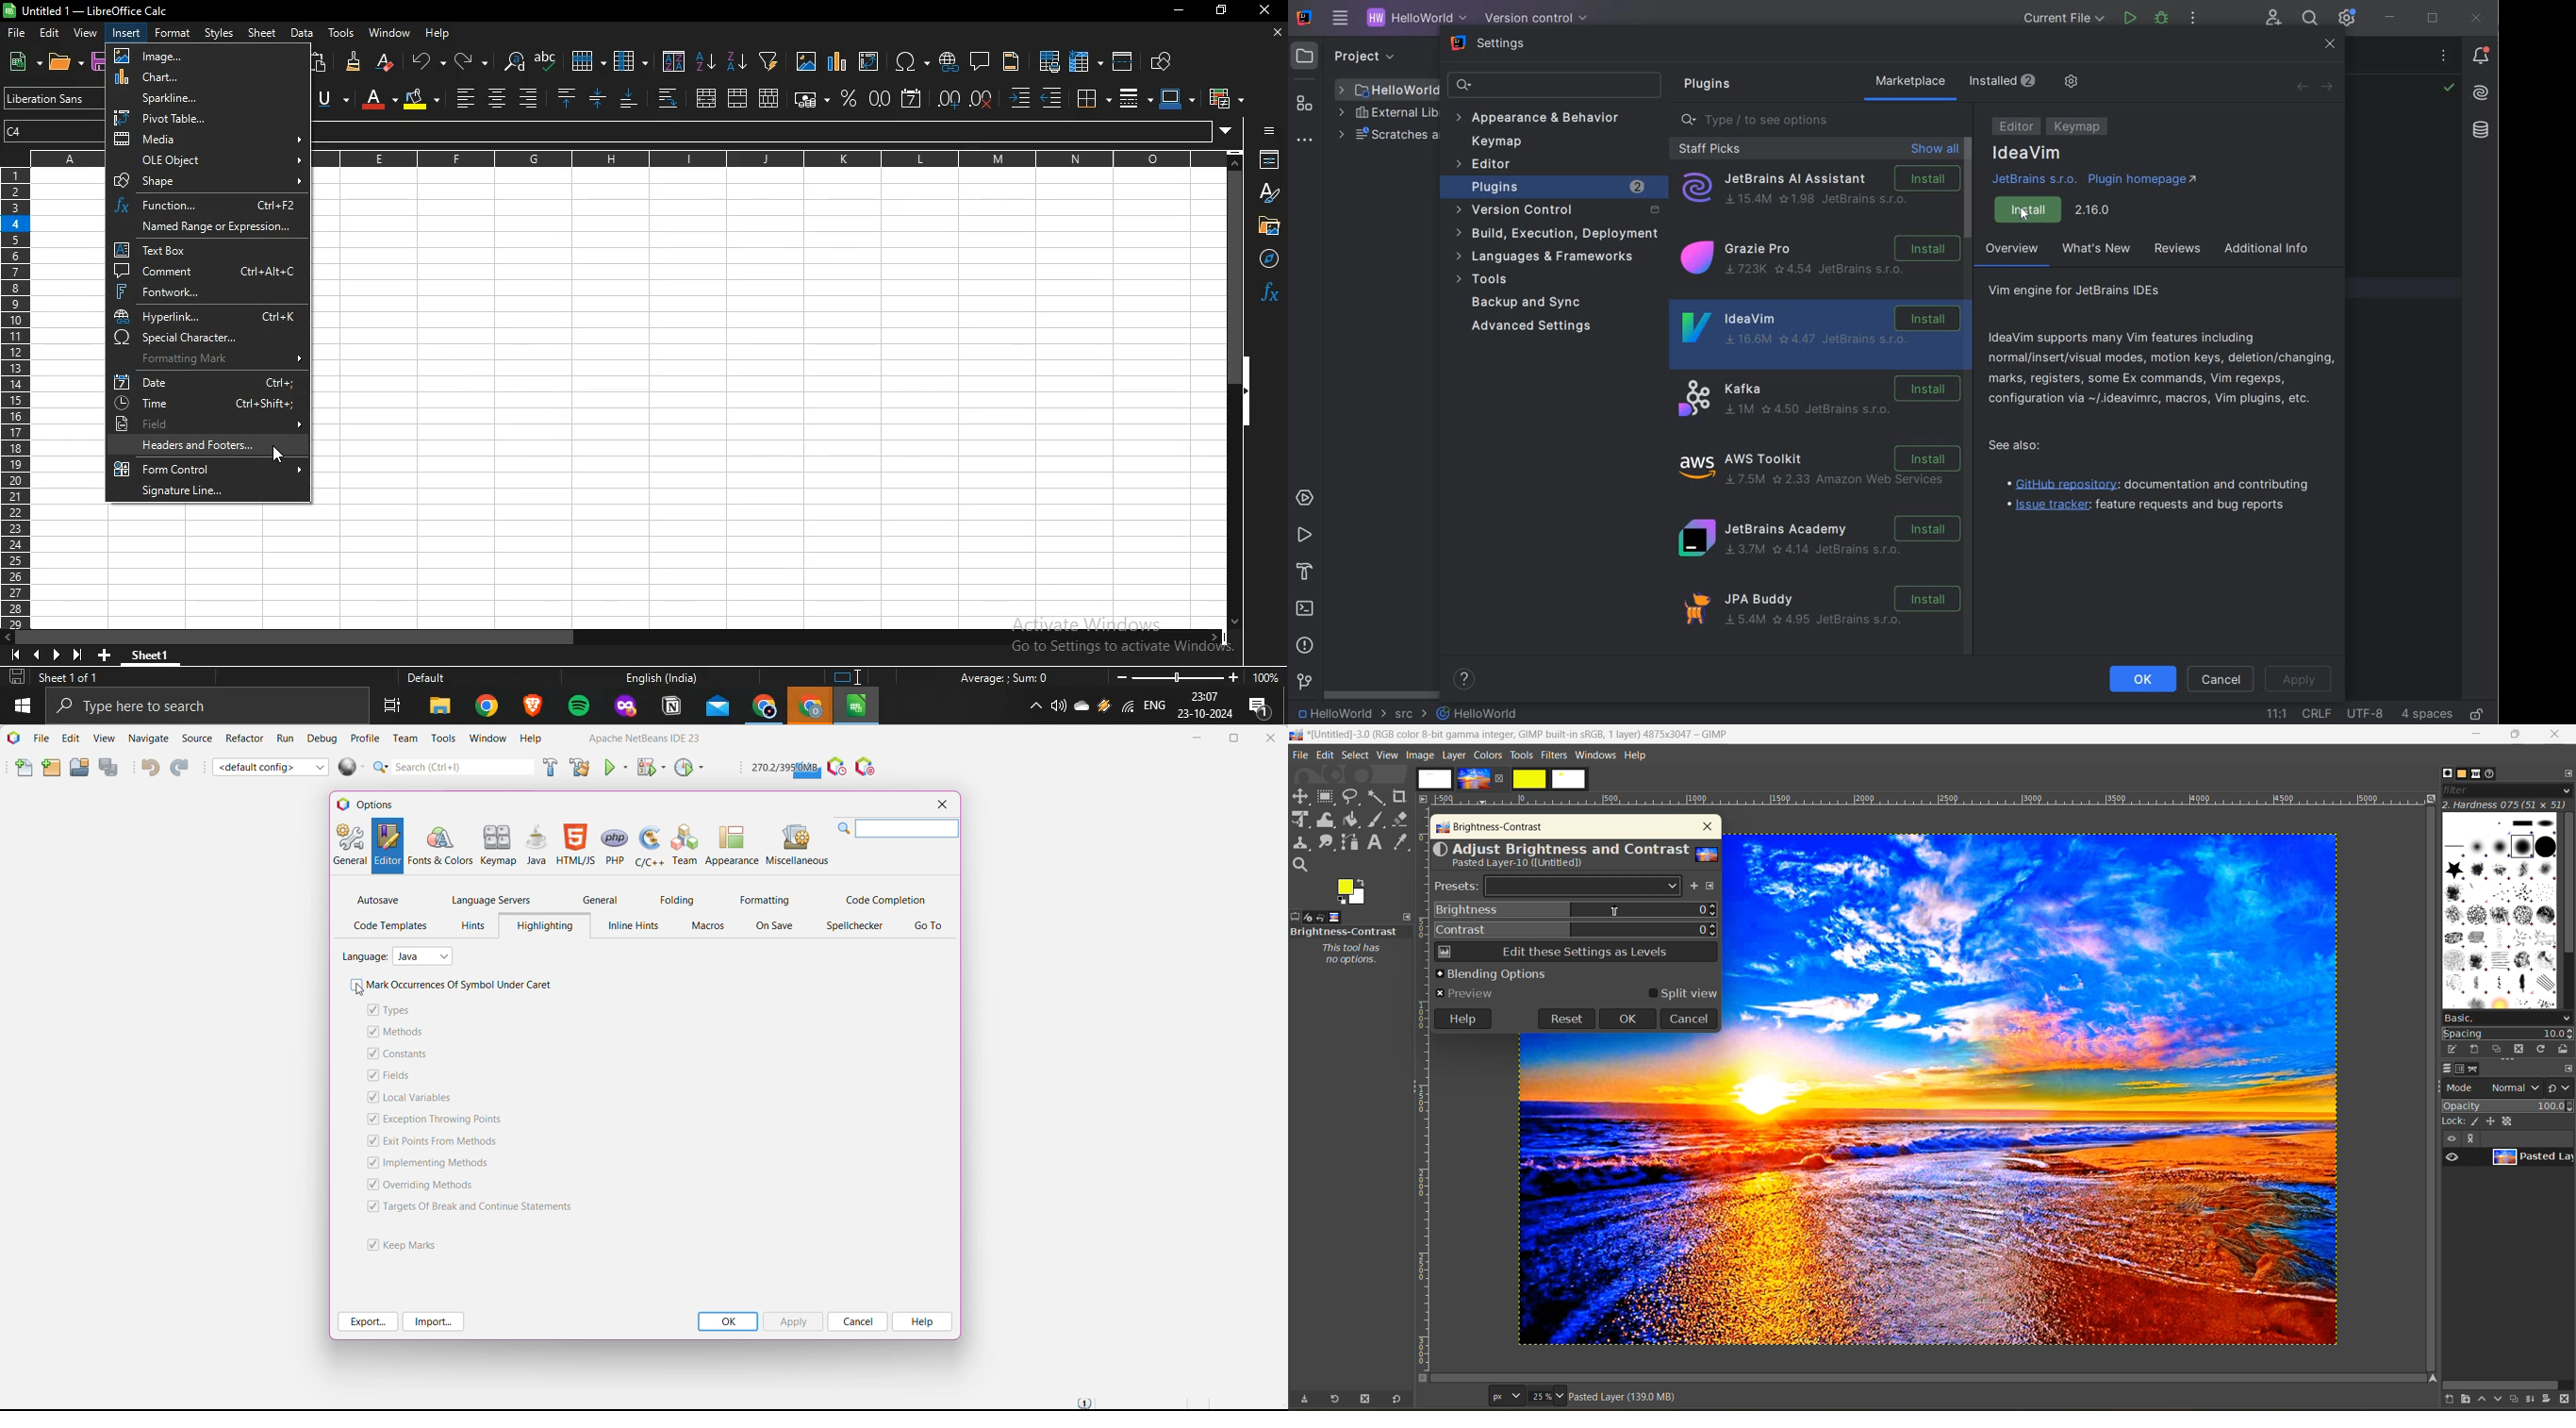  What do you see at coordinates (1049, 60) in the screenshot?
I see `define print area` at bounding box center [1049, 60].